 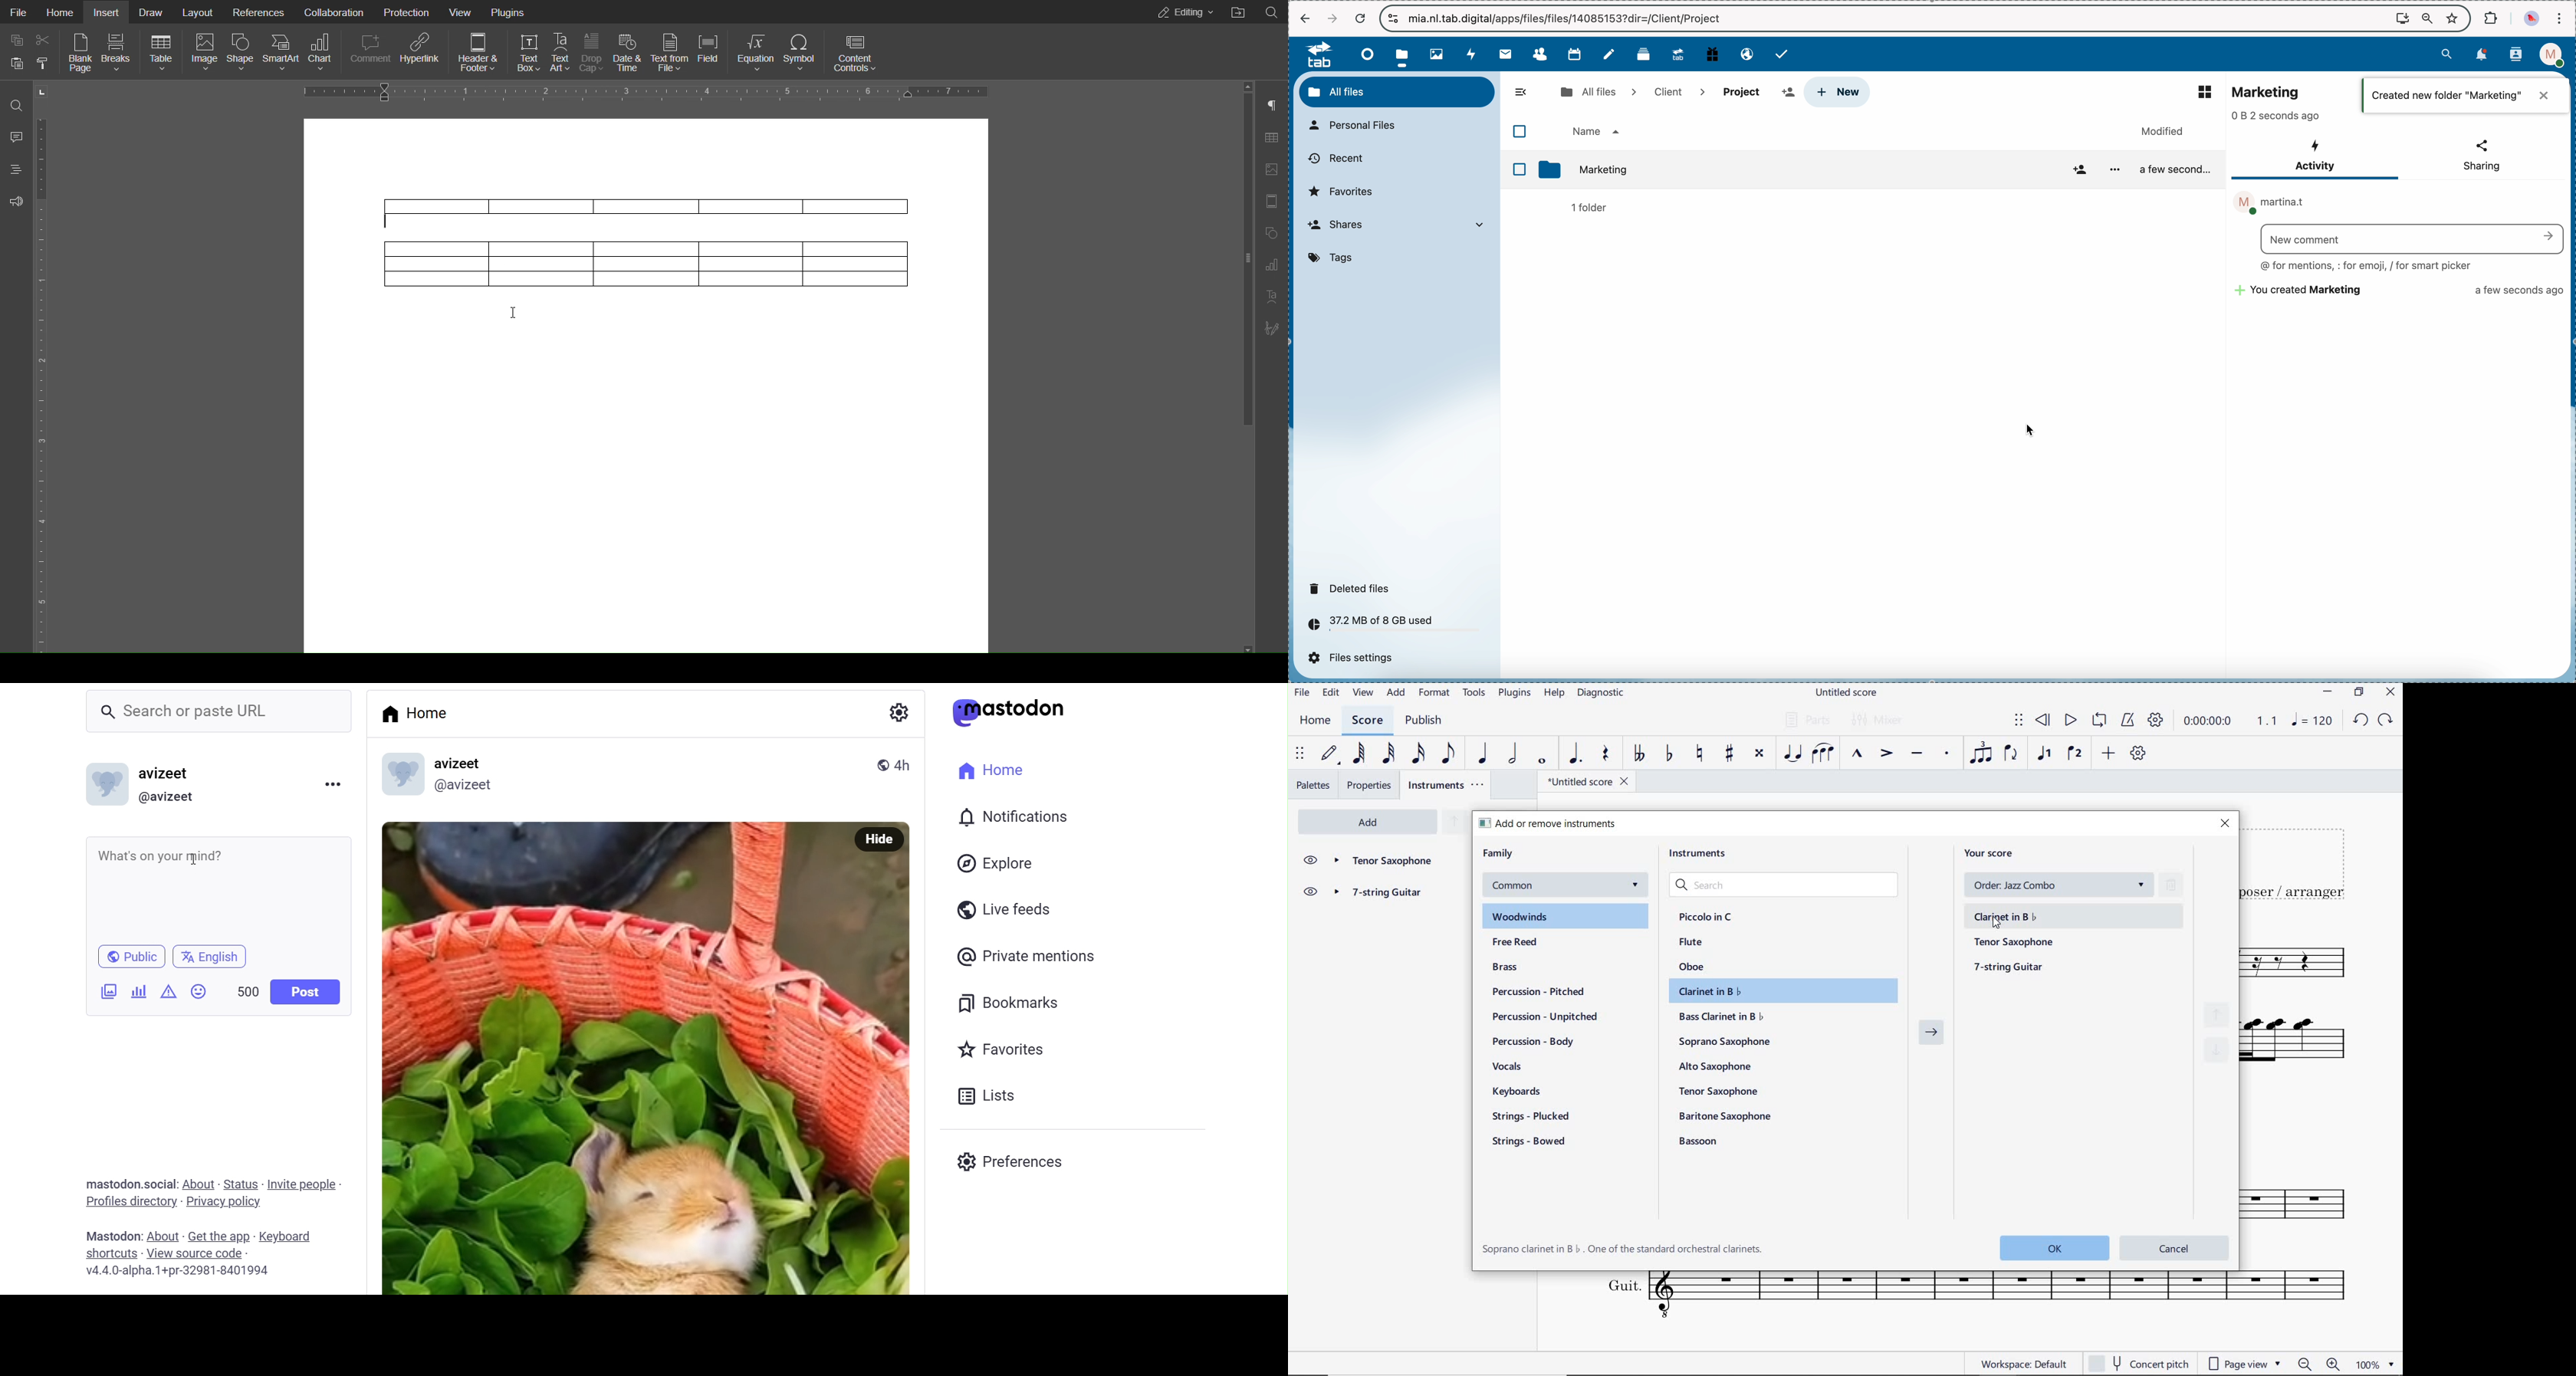 What do you see at coordinates (131, 956) in the screenshot?
I see `Public` at bounding box center [131, 956].